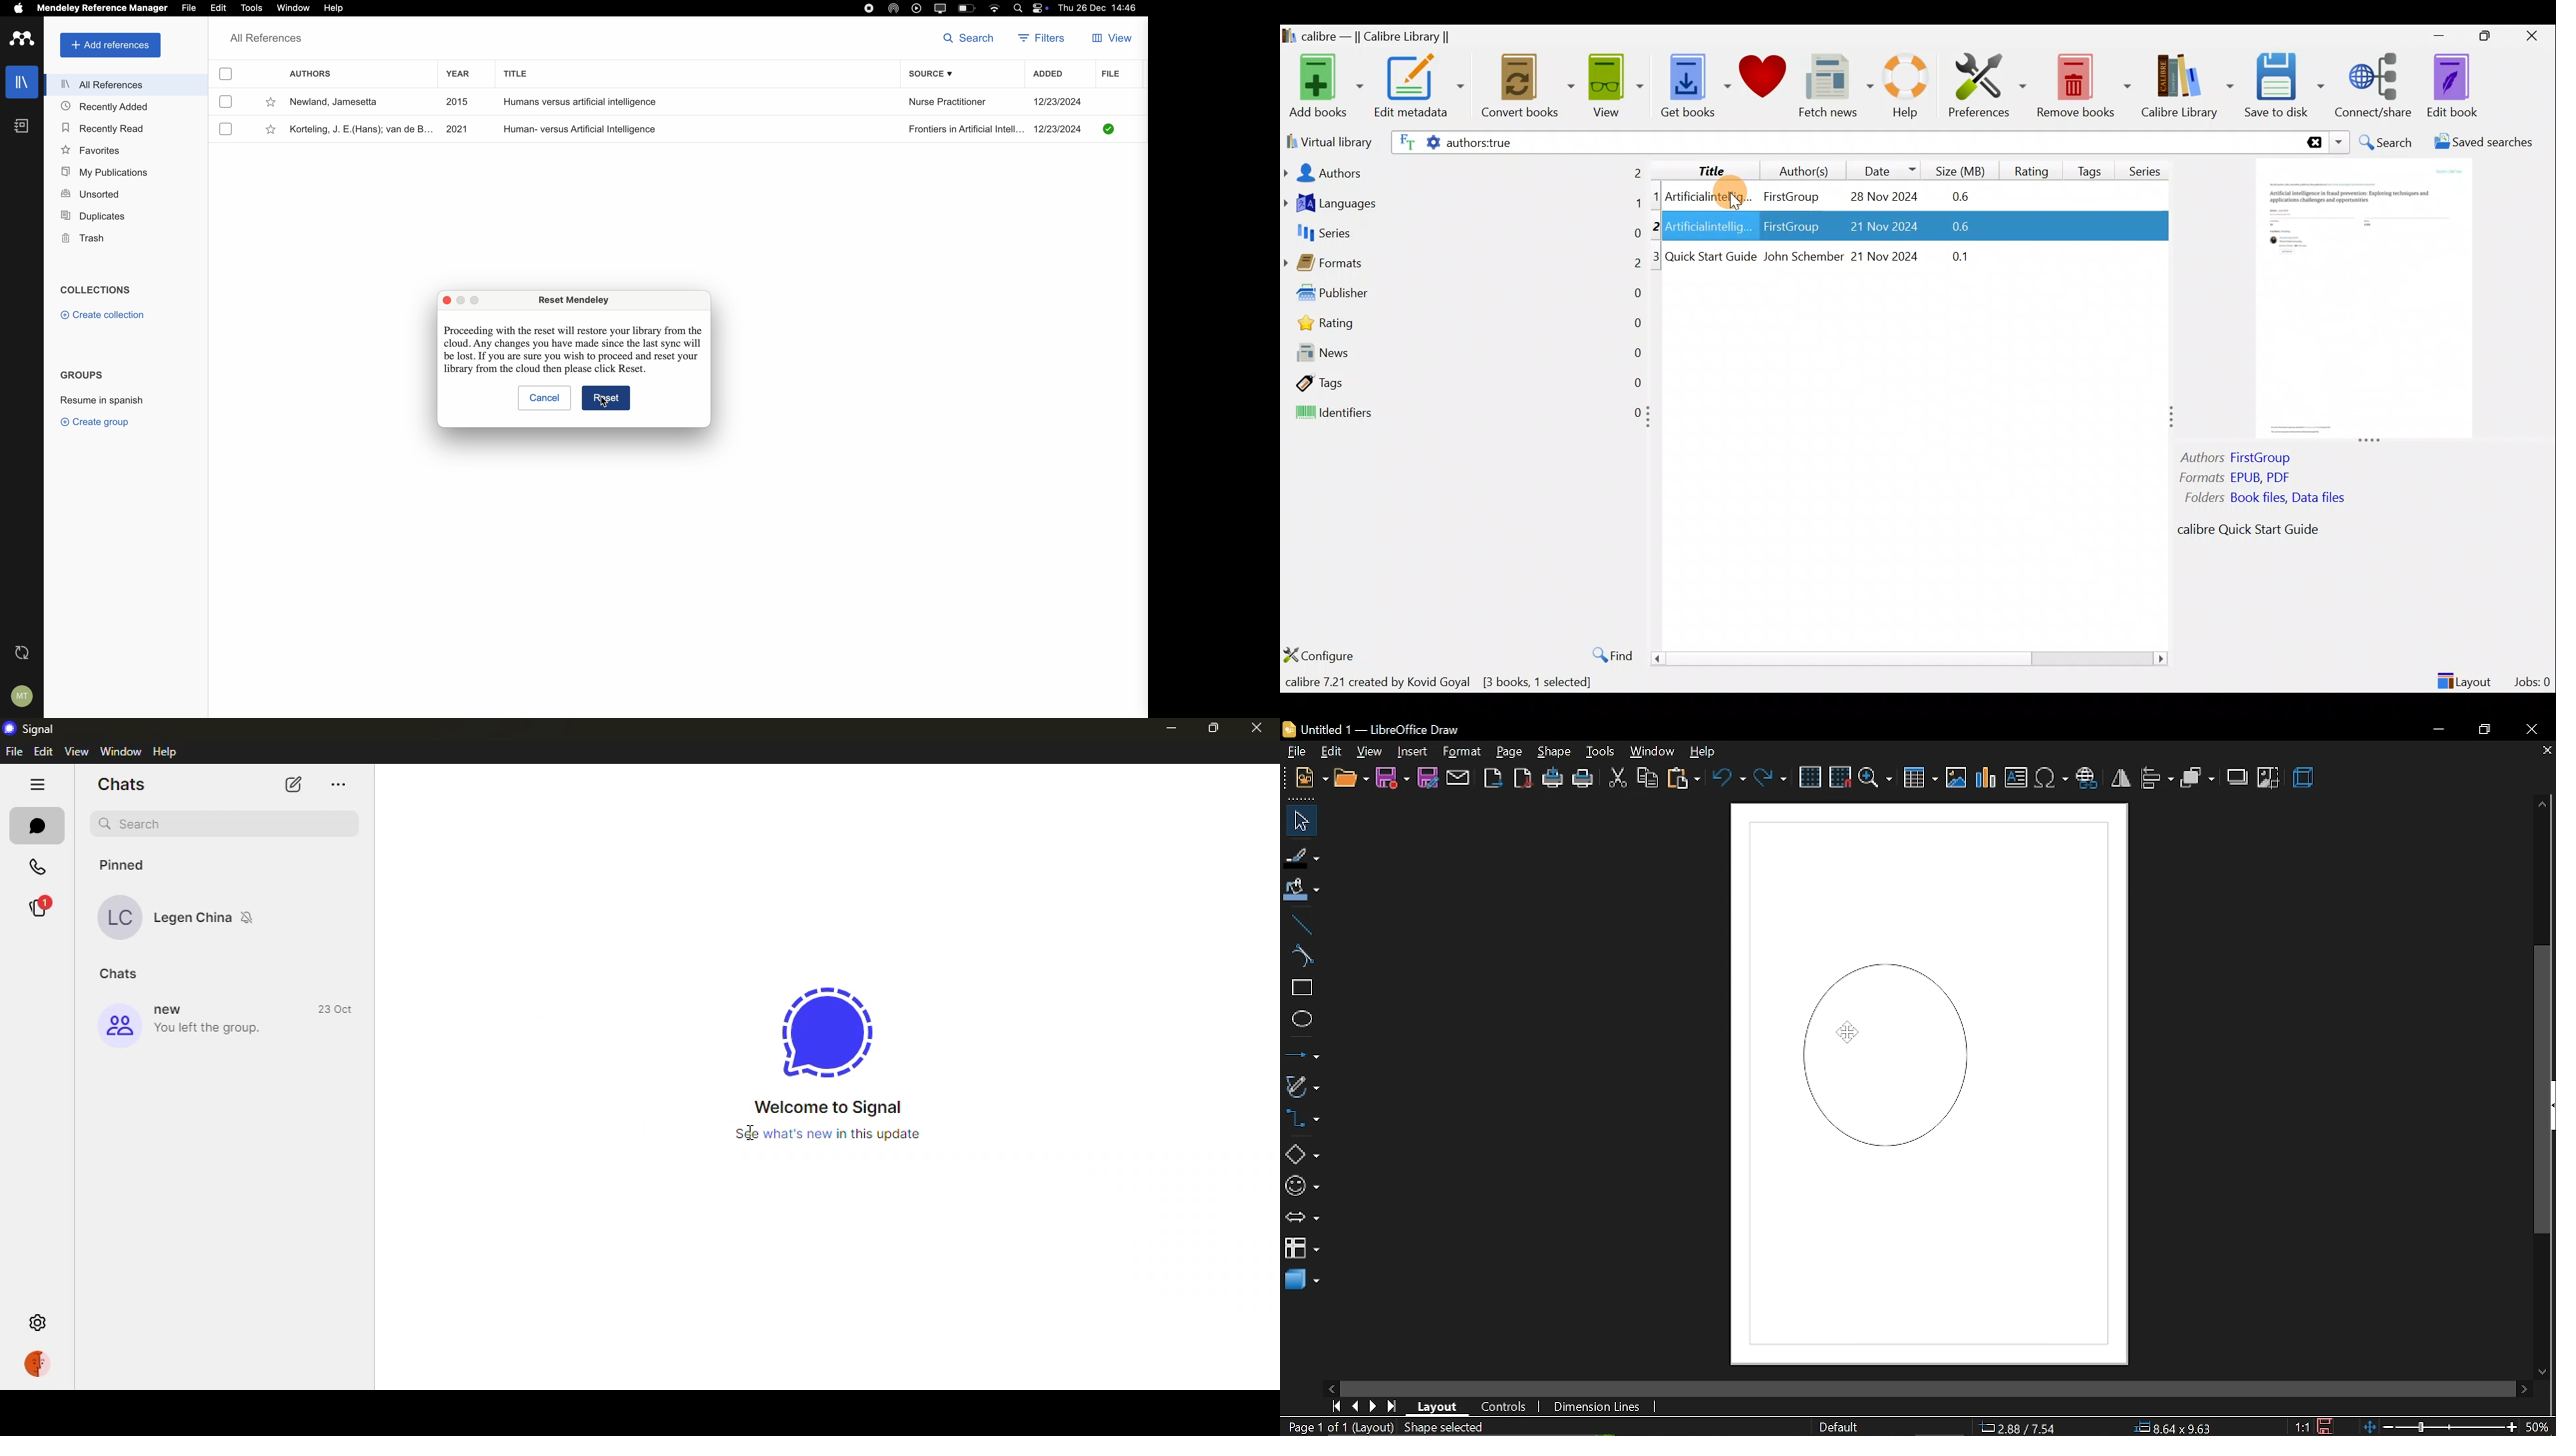 This screenshot has width=2576, height=1456. Describe the element at coordinates (1843, 142) in the screenshot. I see `Search by - authors:true` at that location.